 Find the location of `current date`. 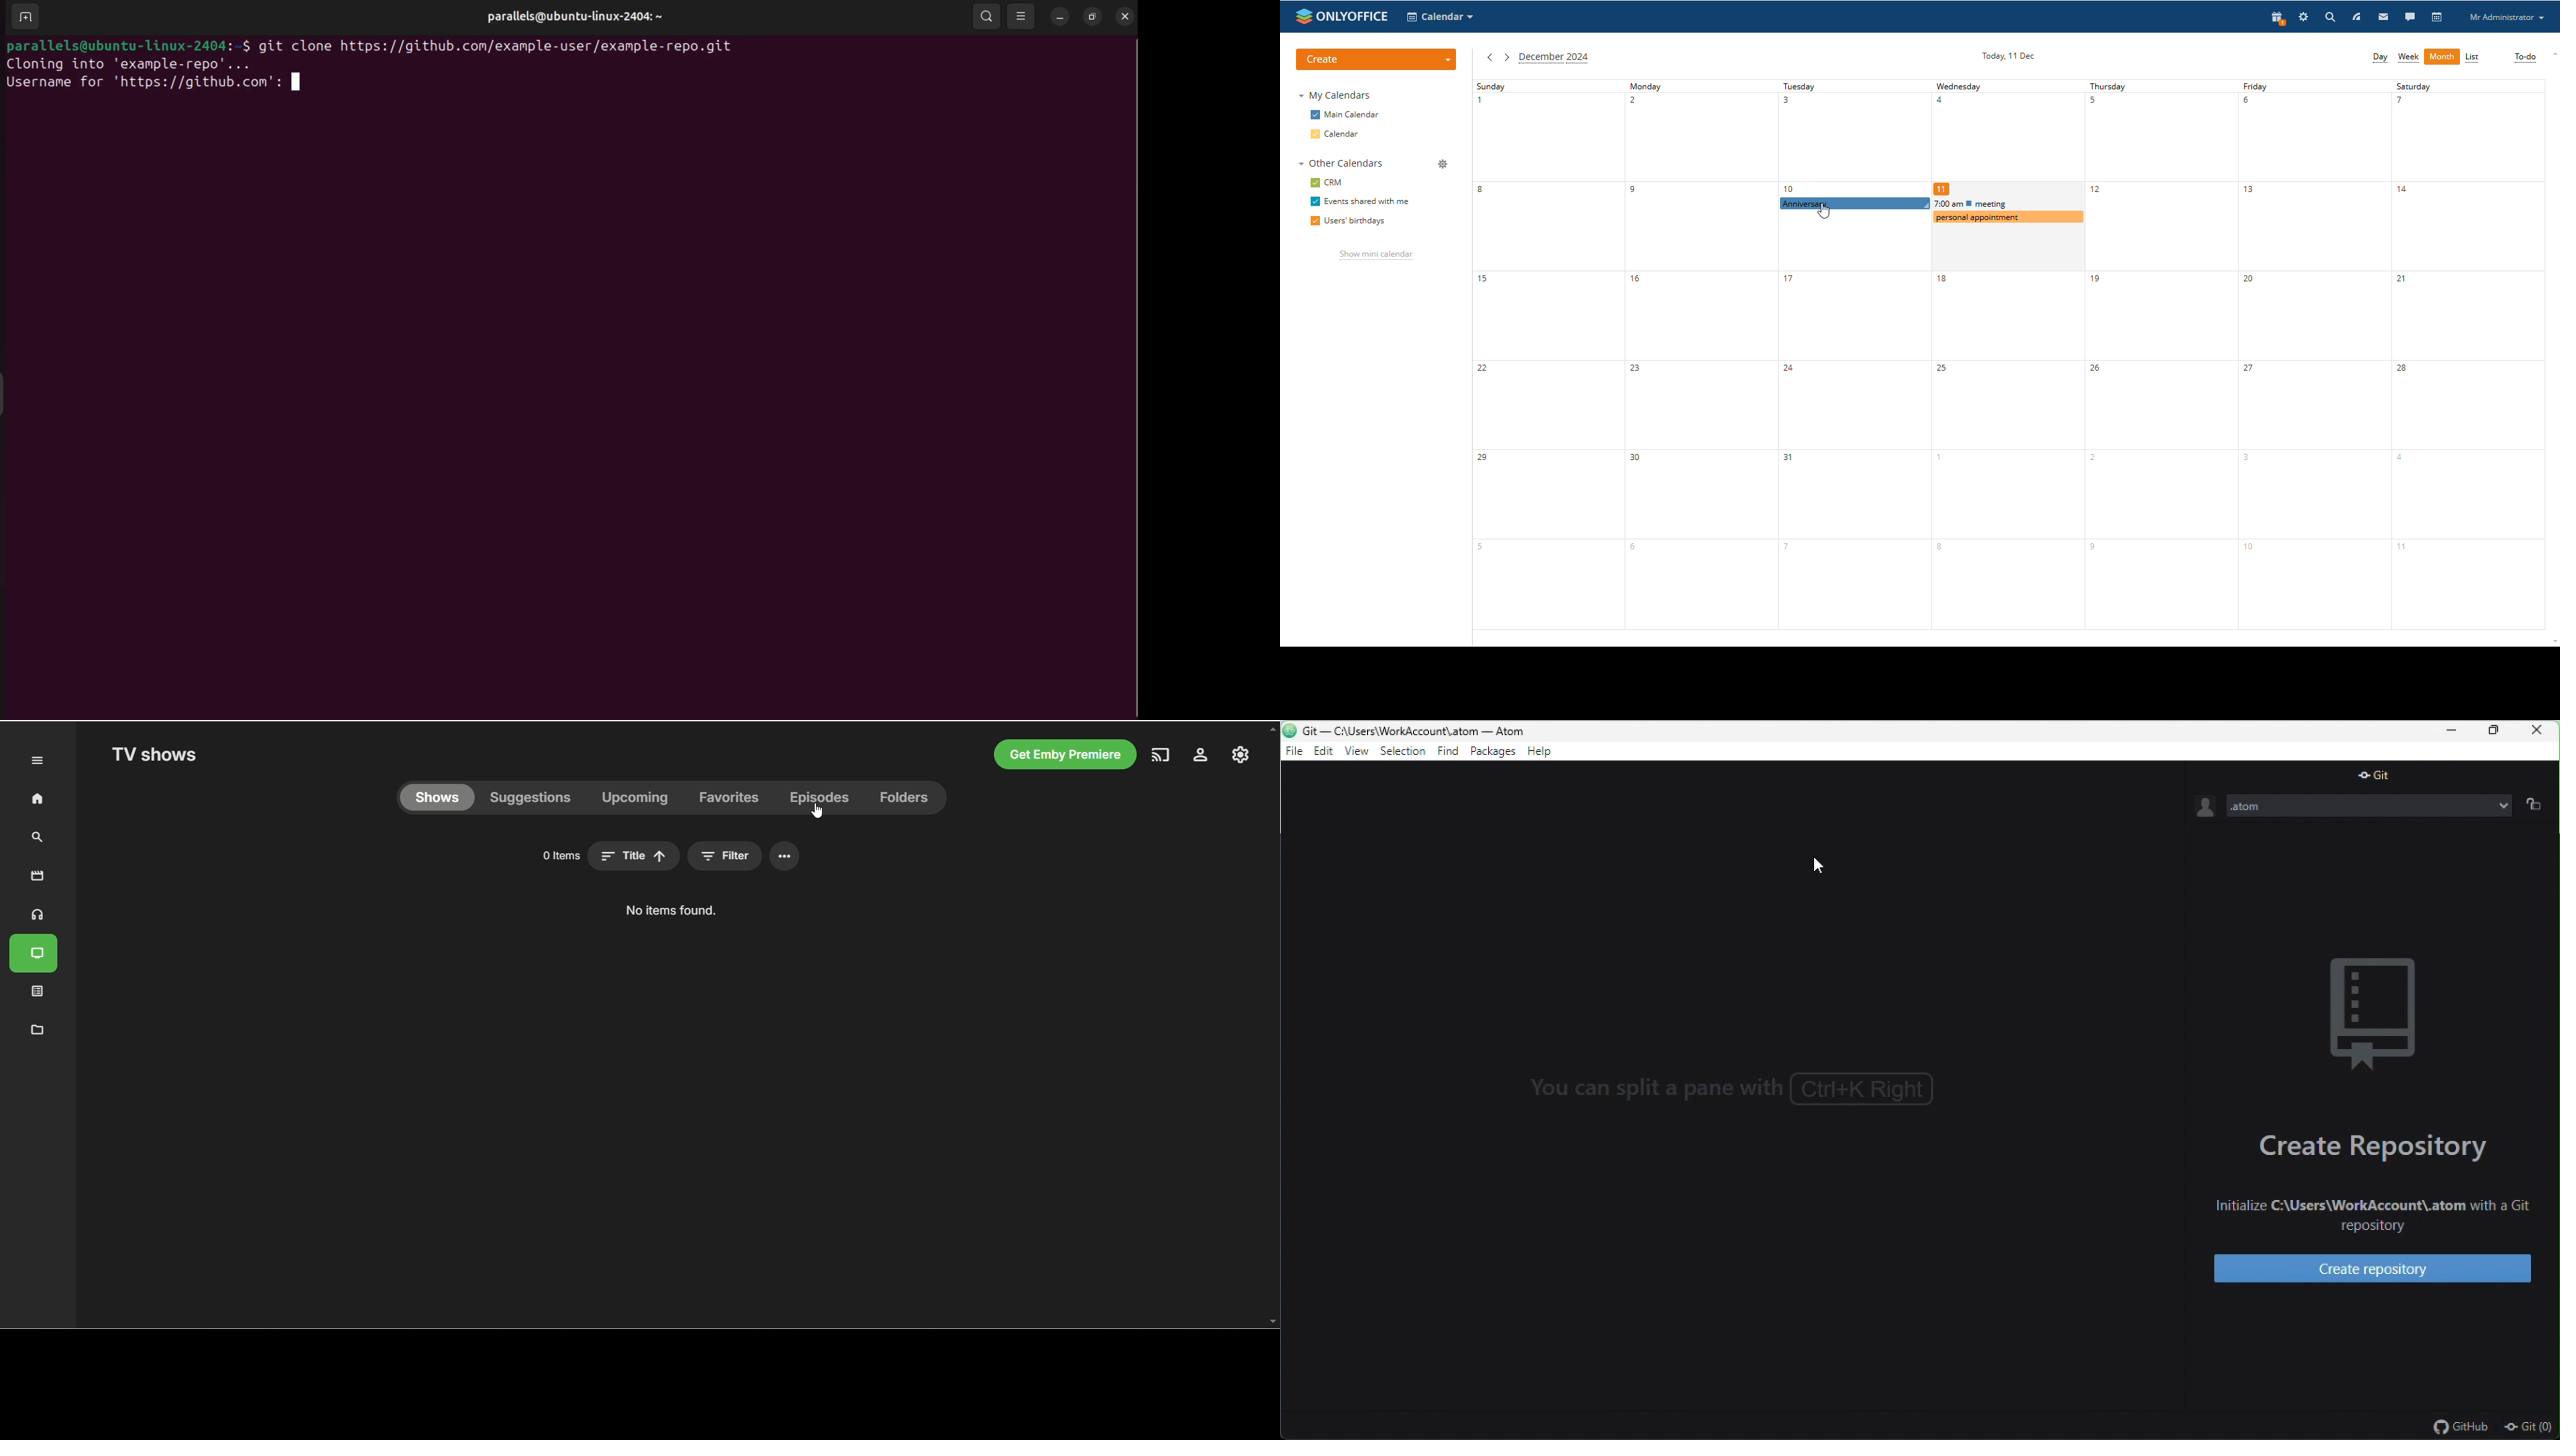

current date is located at coordinates (2007, 56).